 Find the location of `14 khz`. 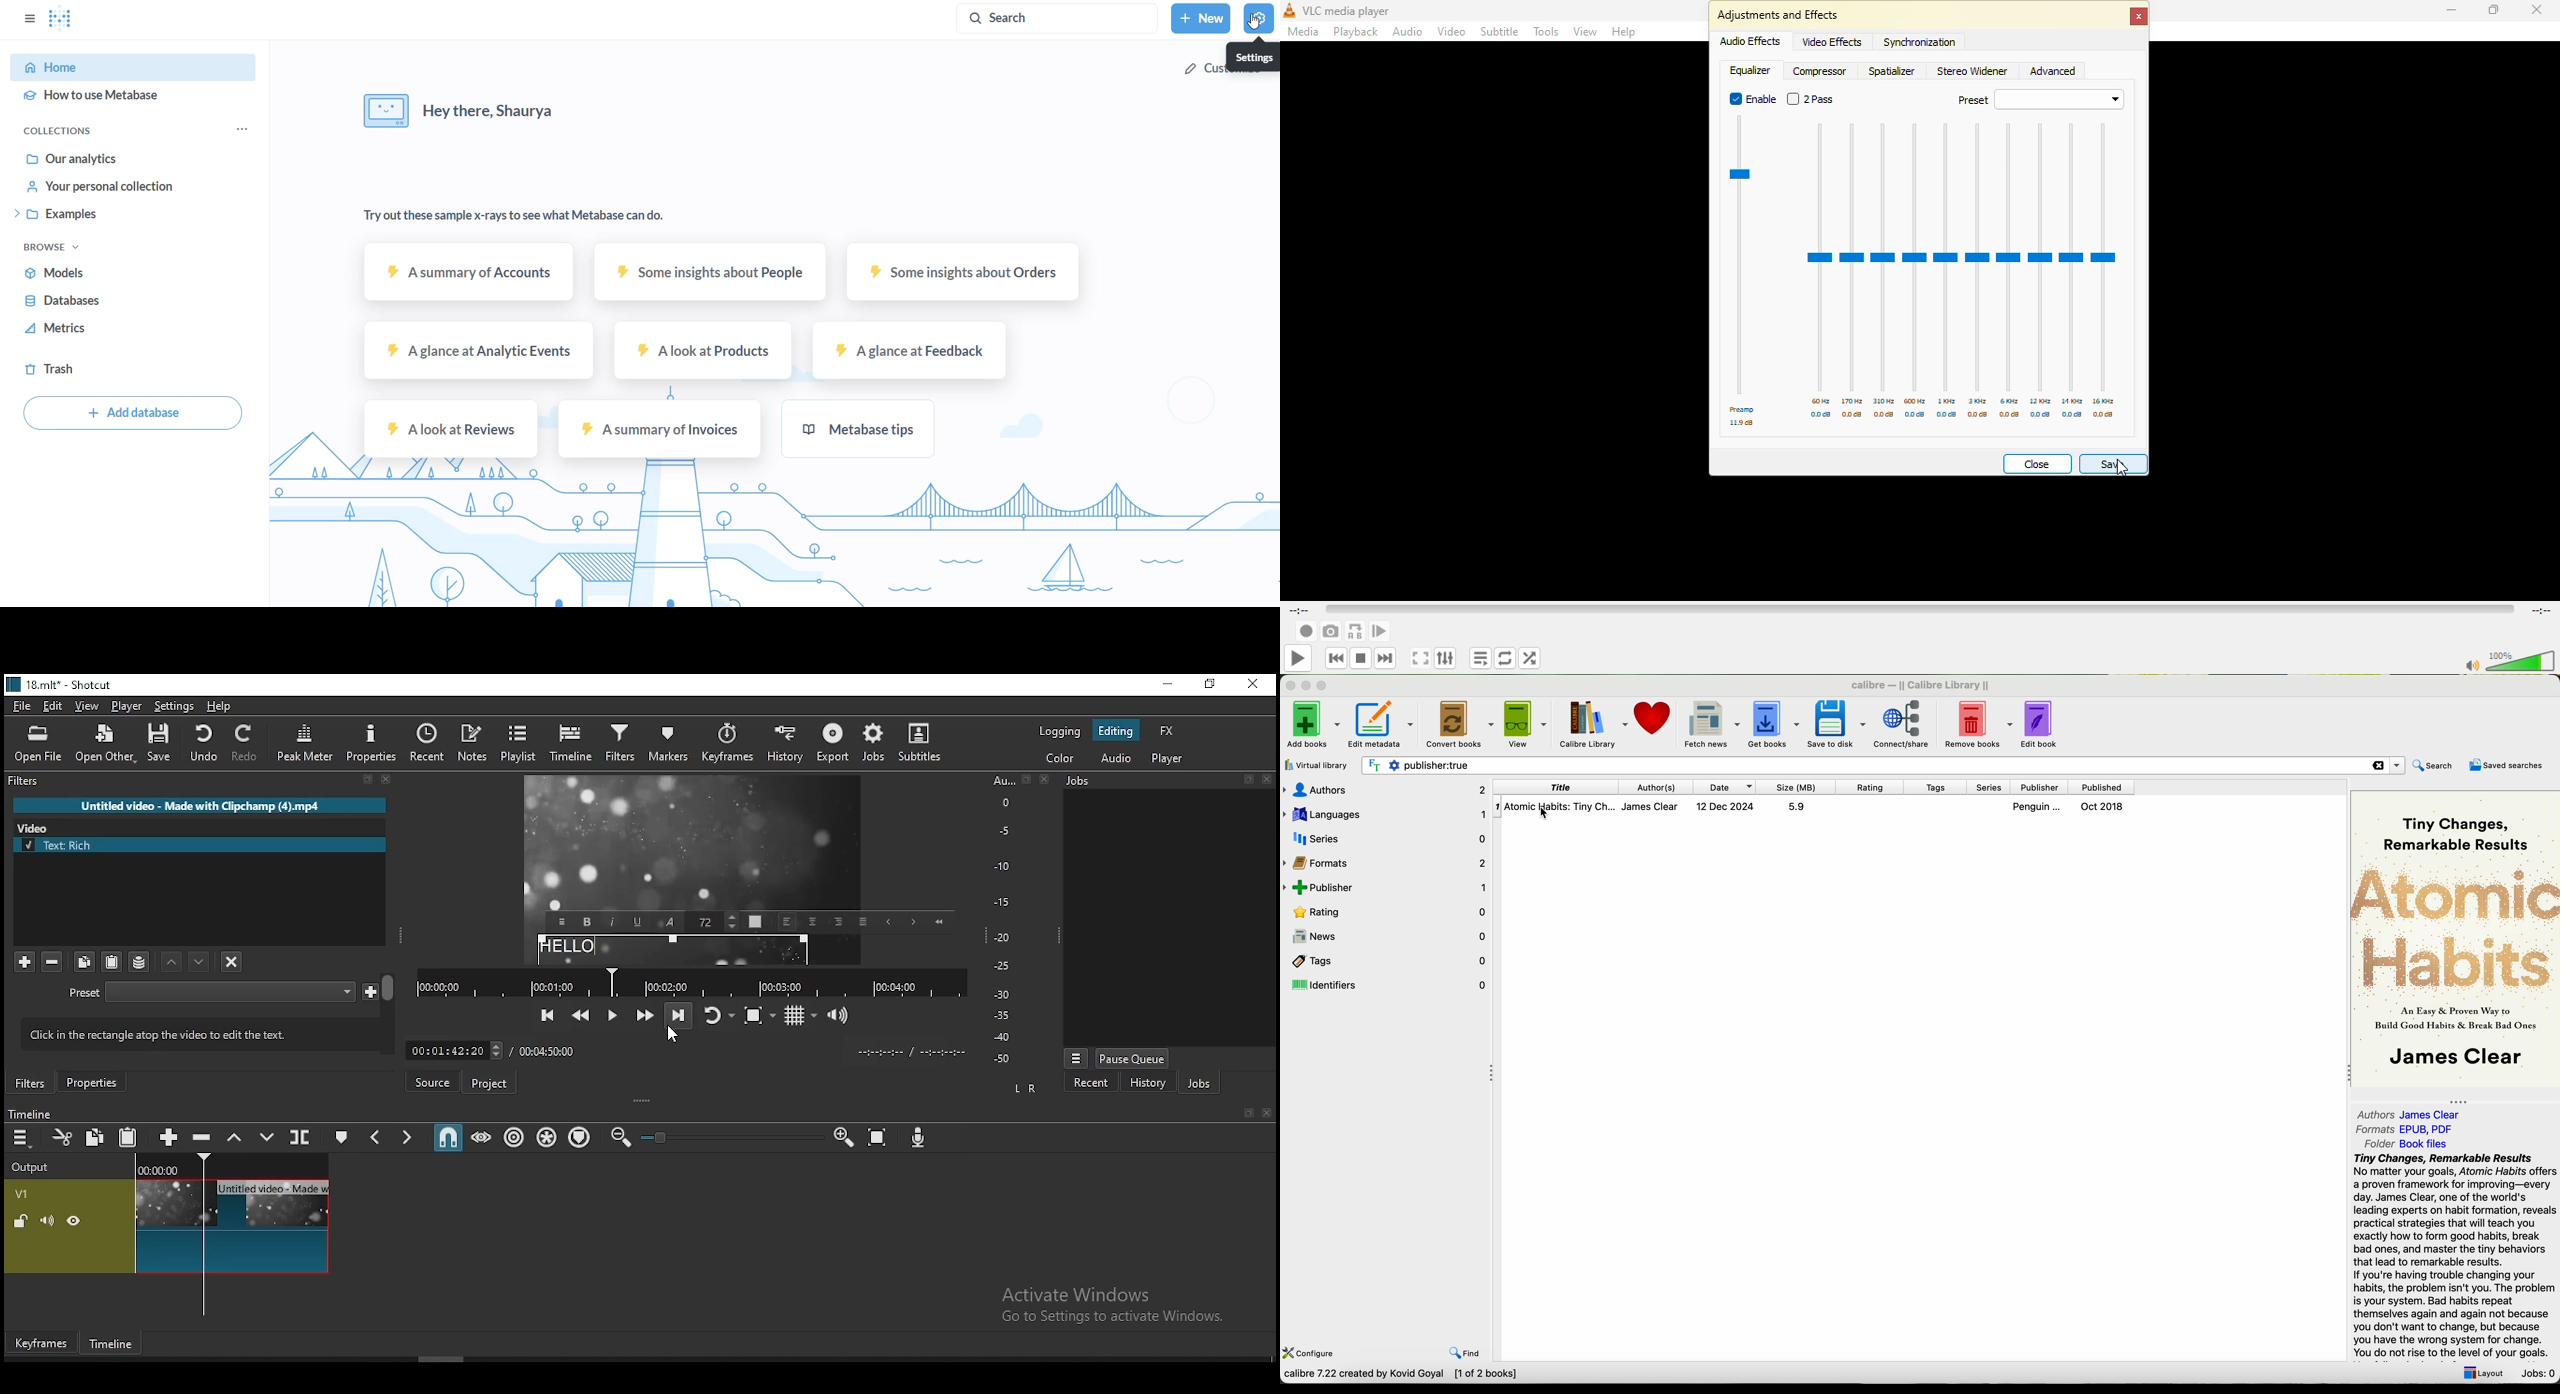

14 khz is located at coordinates (2073, 401).